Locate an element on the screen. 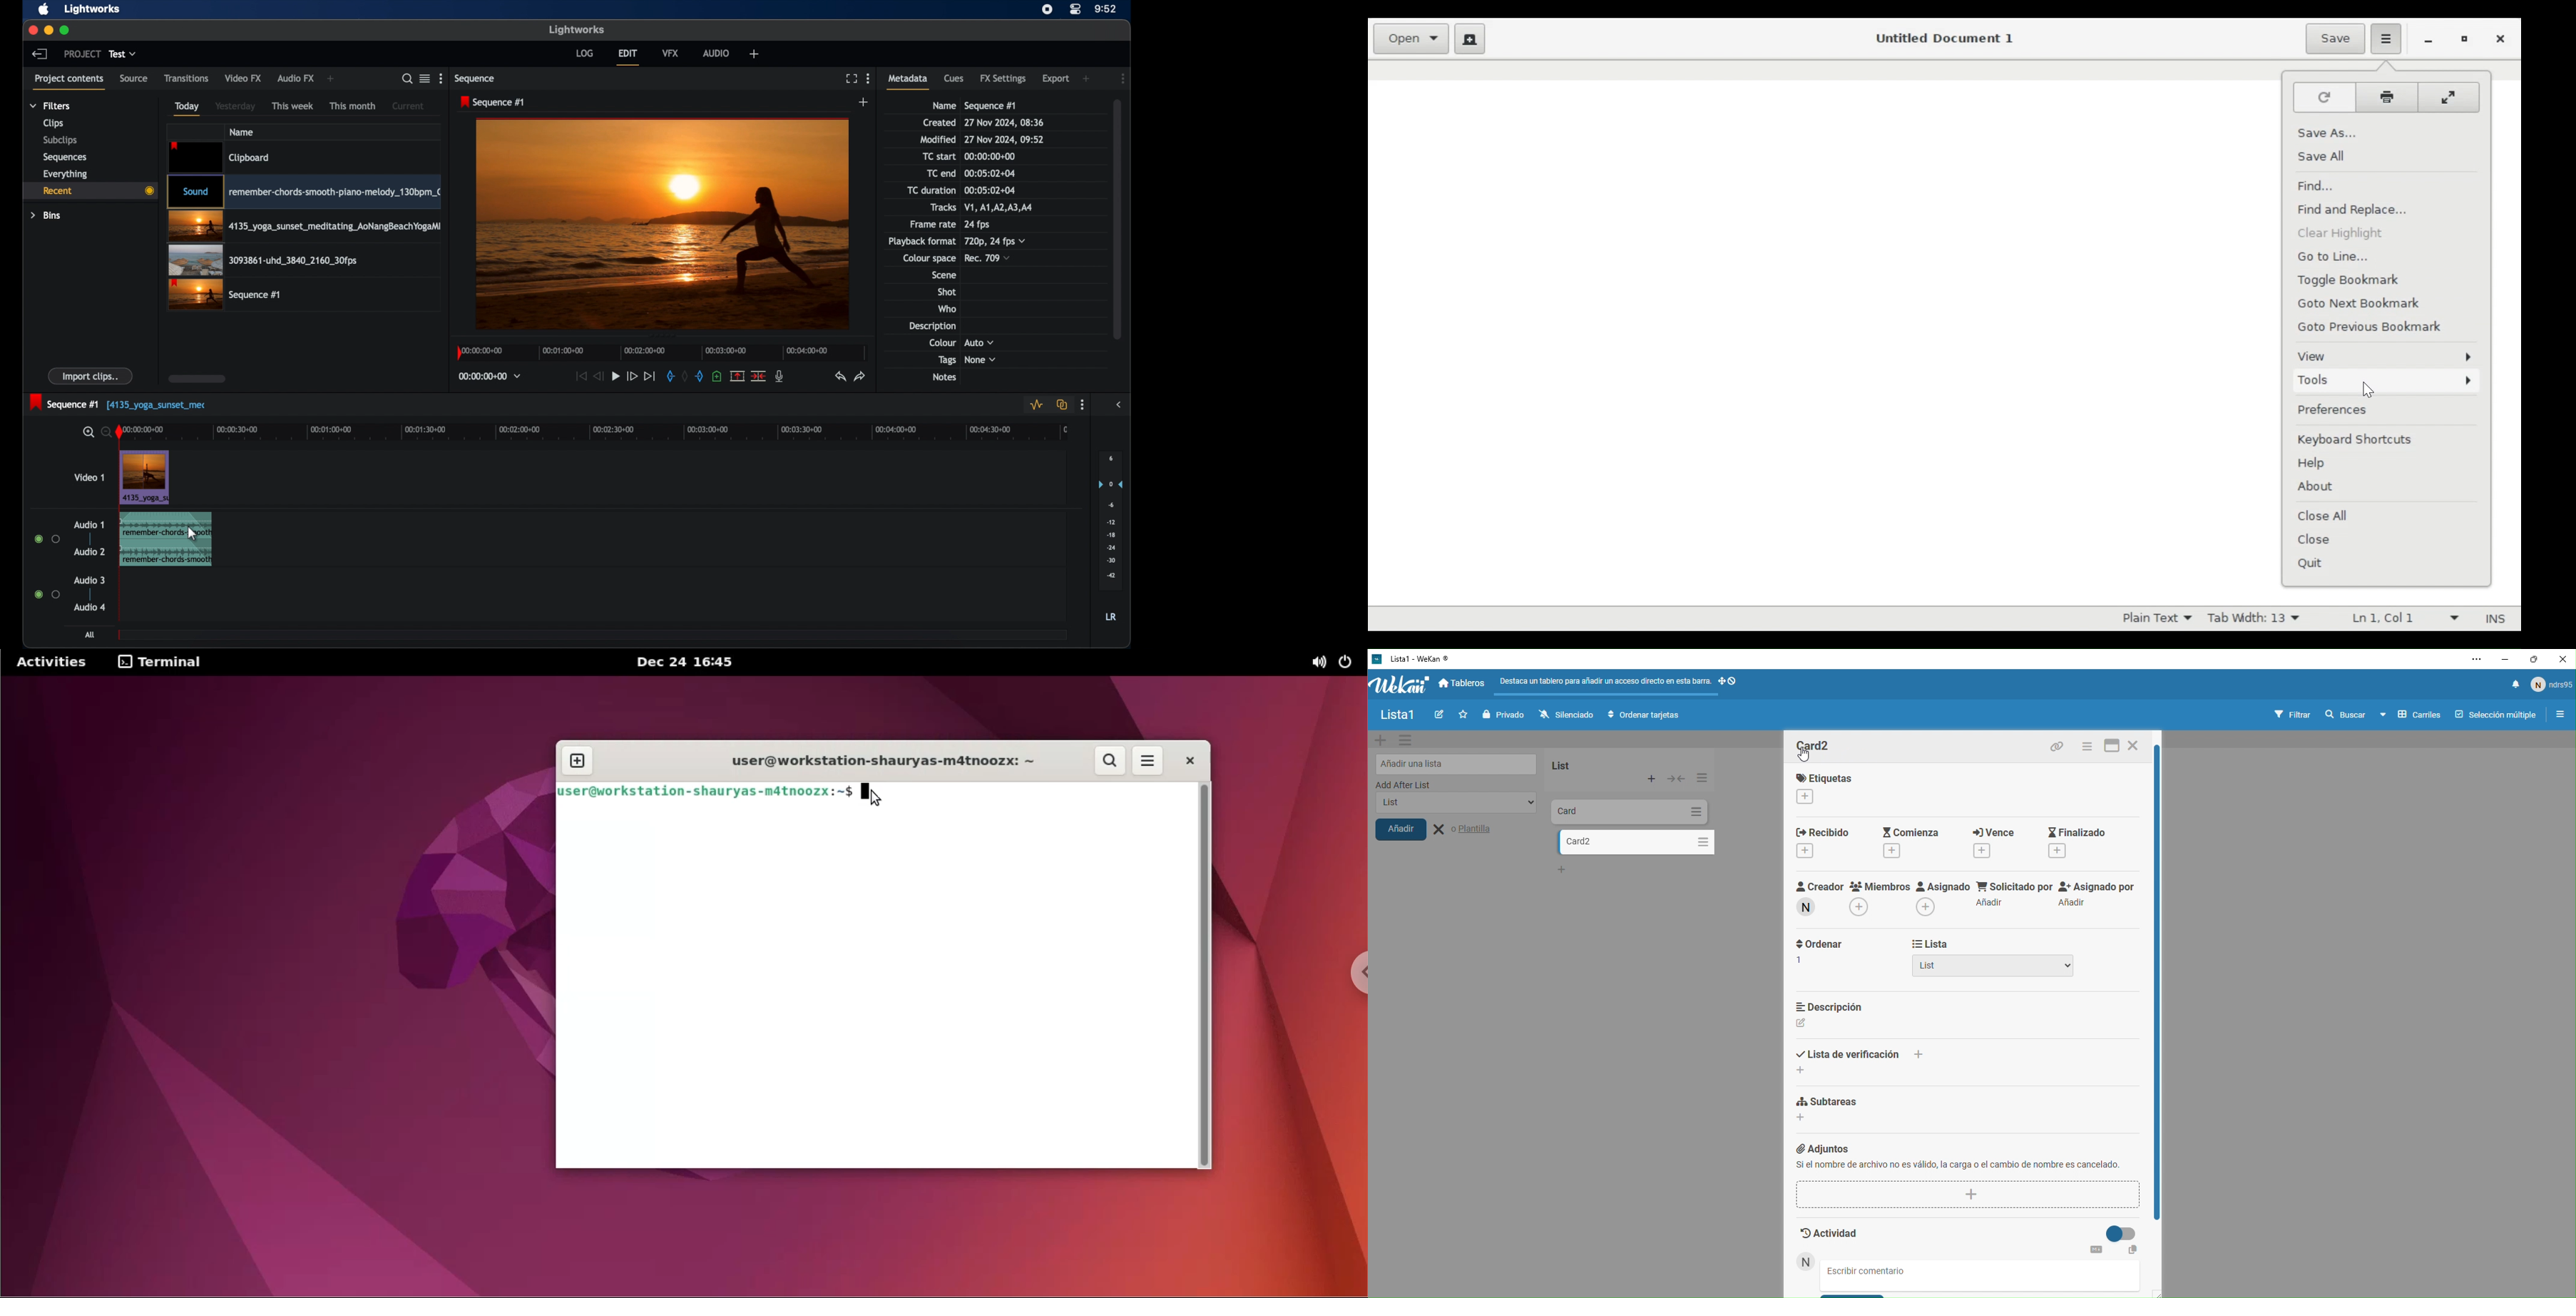 The width and height of the screenshot is (2576, 1316). yesterday is located at coordinates (235, 106).